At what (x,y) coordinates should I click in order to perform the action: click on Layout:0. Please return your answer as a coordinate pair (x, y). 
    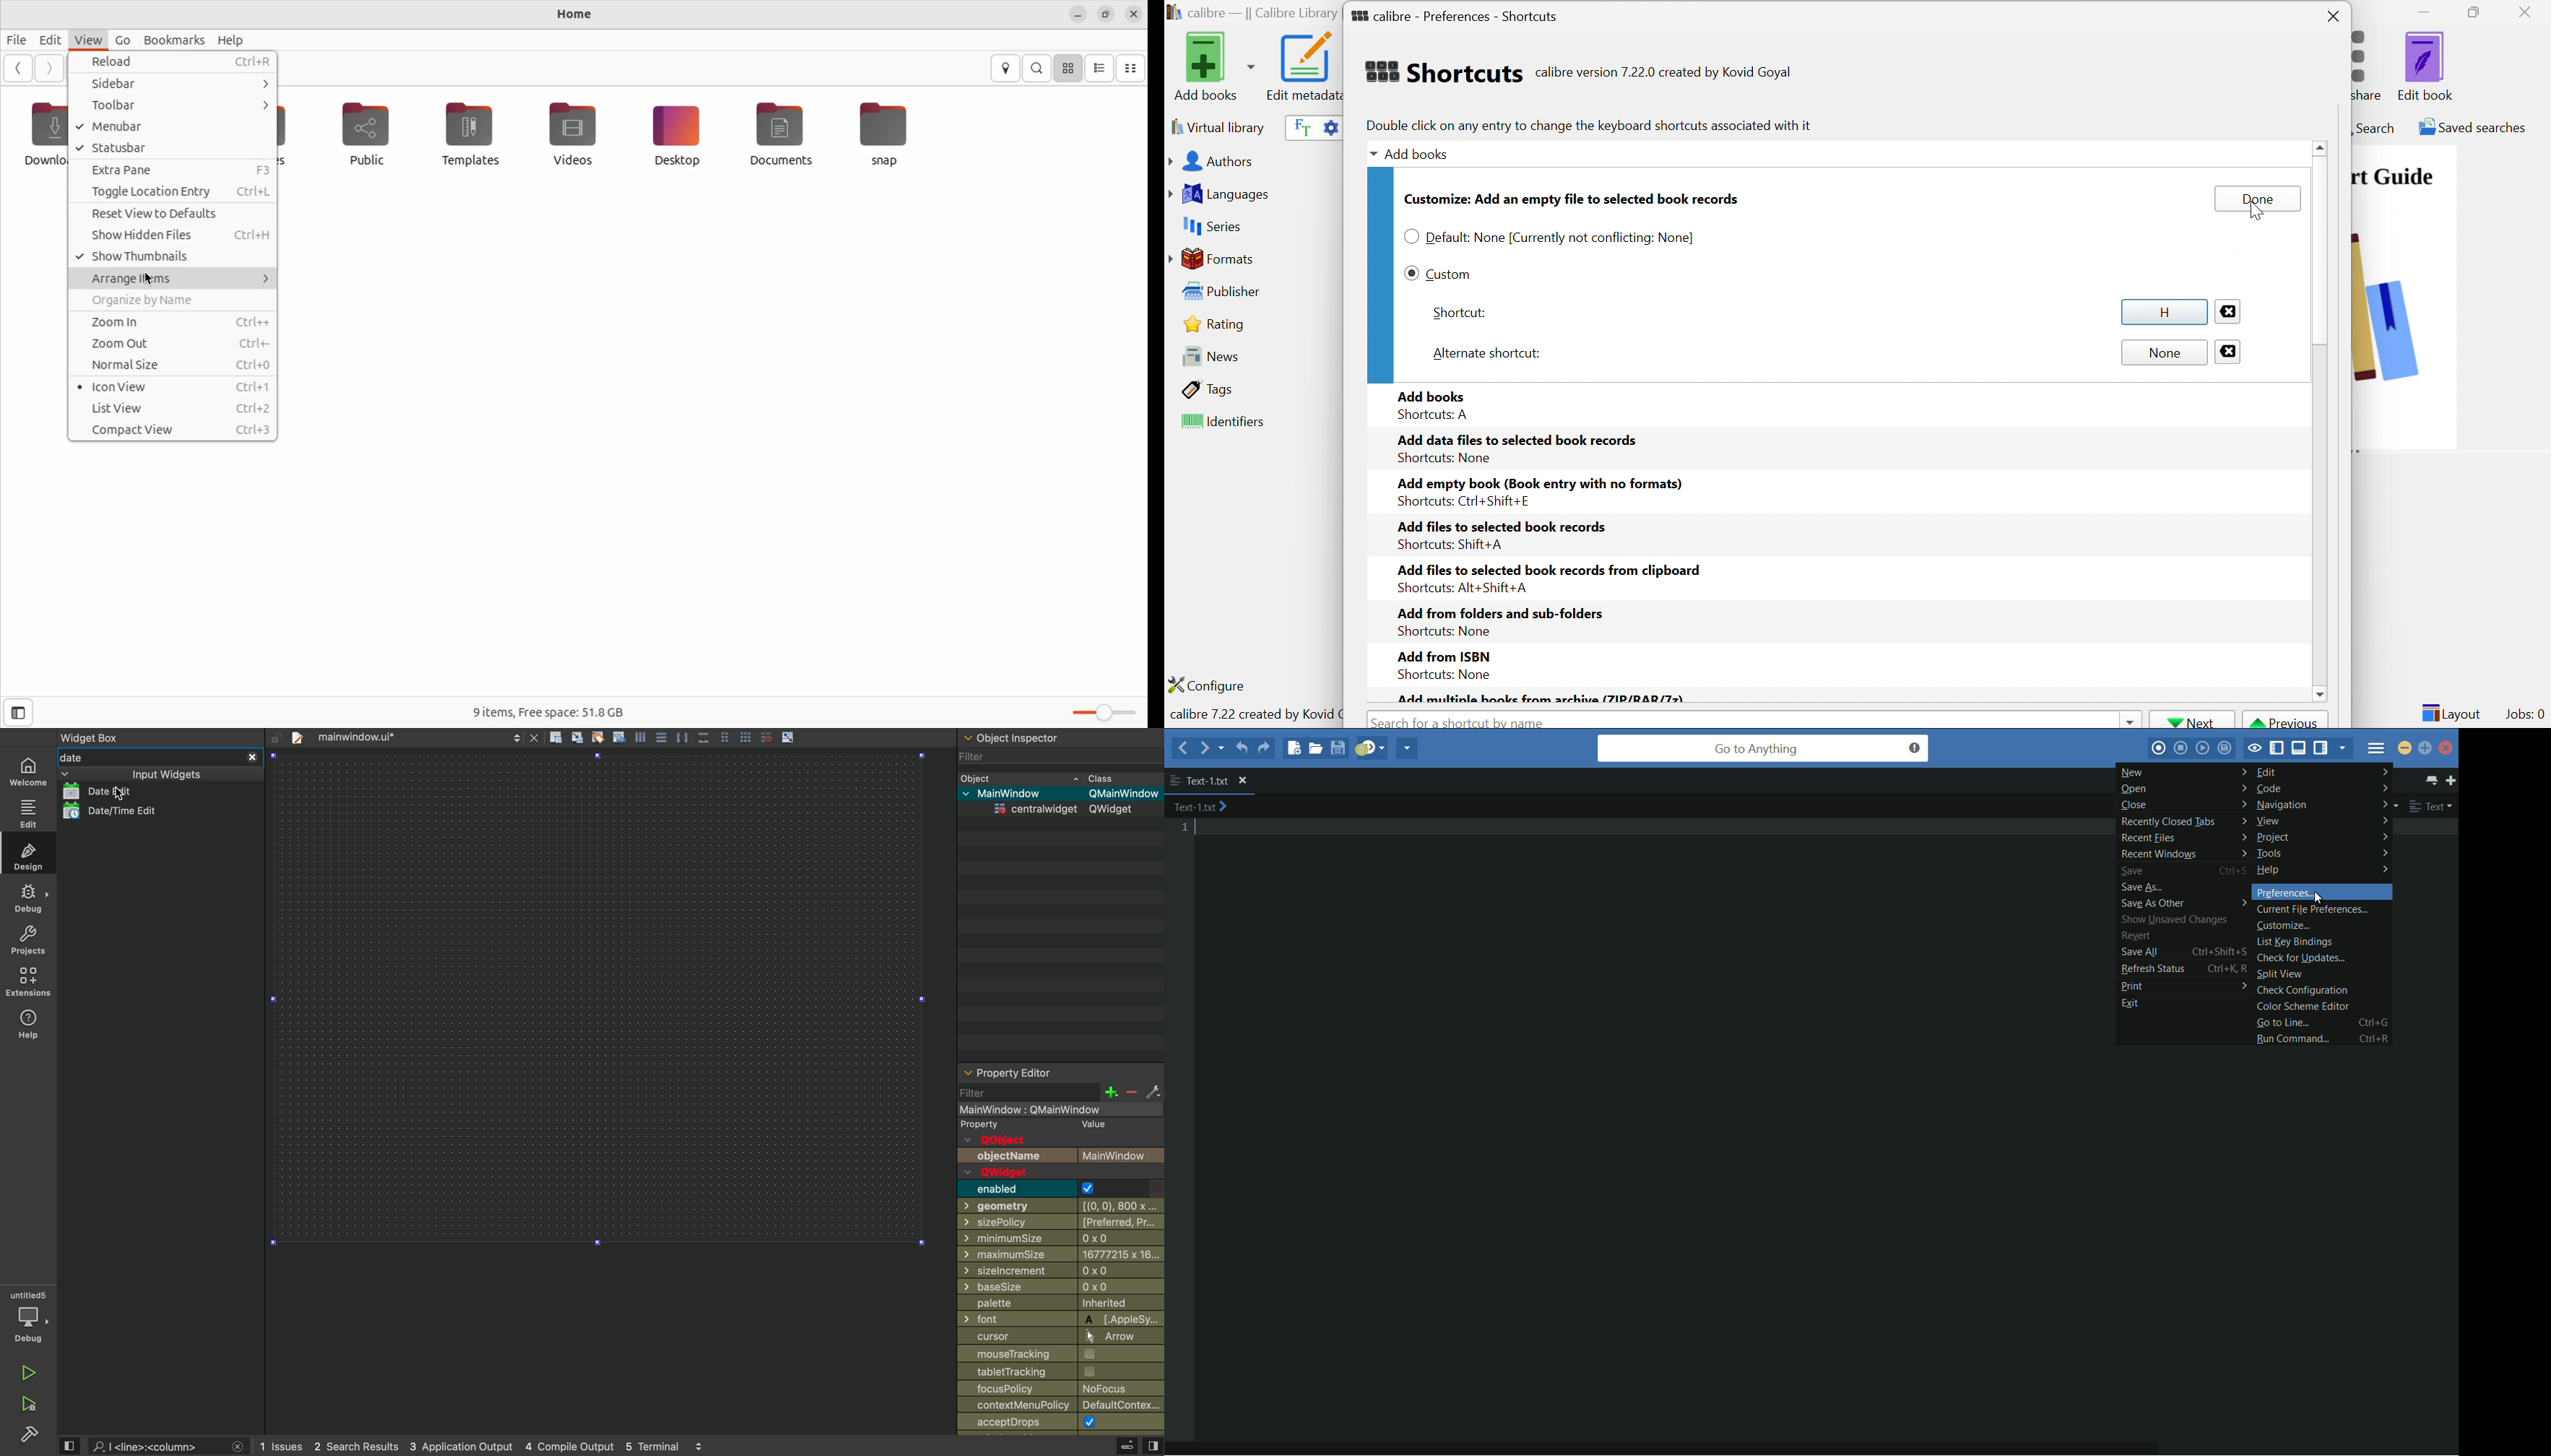
    Looking at the image, I should click on (2451, 712).